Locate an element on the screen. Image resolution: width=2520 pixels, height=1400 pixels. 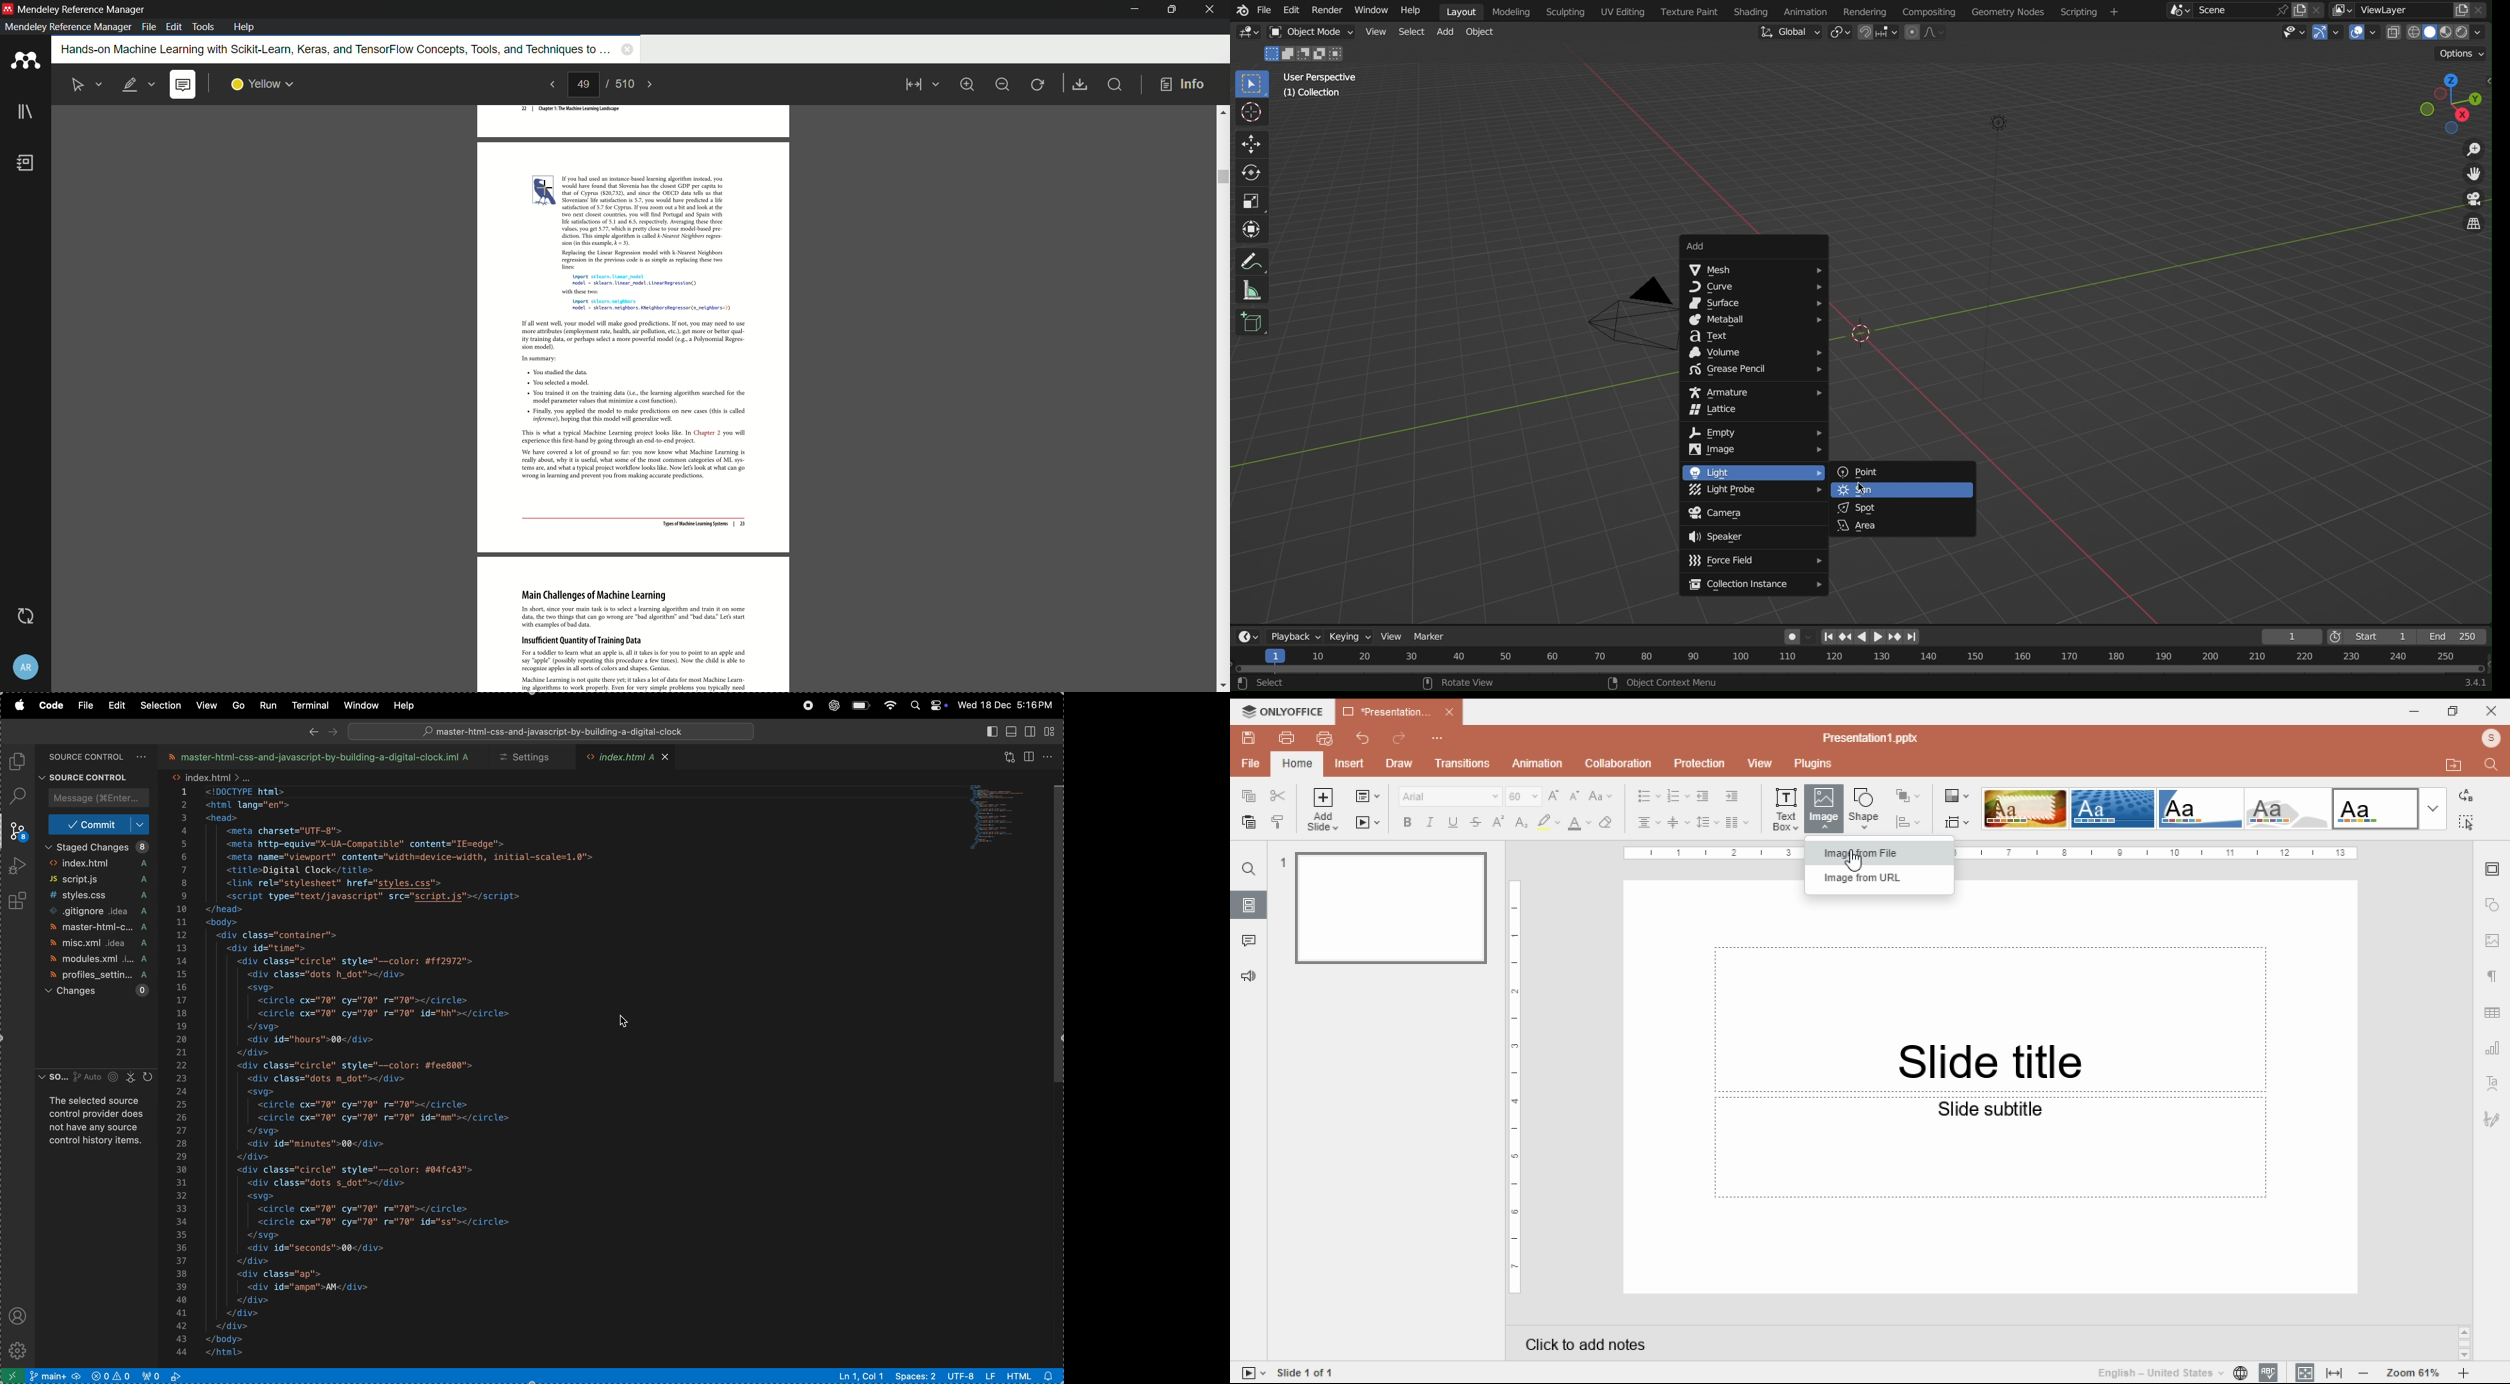
index.html is located at coordinates (96, 864).